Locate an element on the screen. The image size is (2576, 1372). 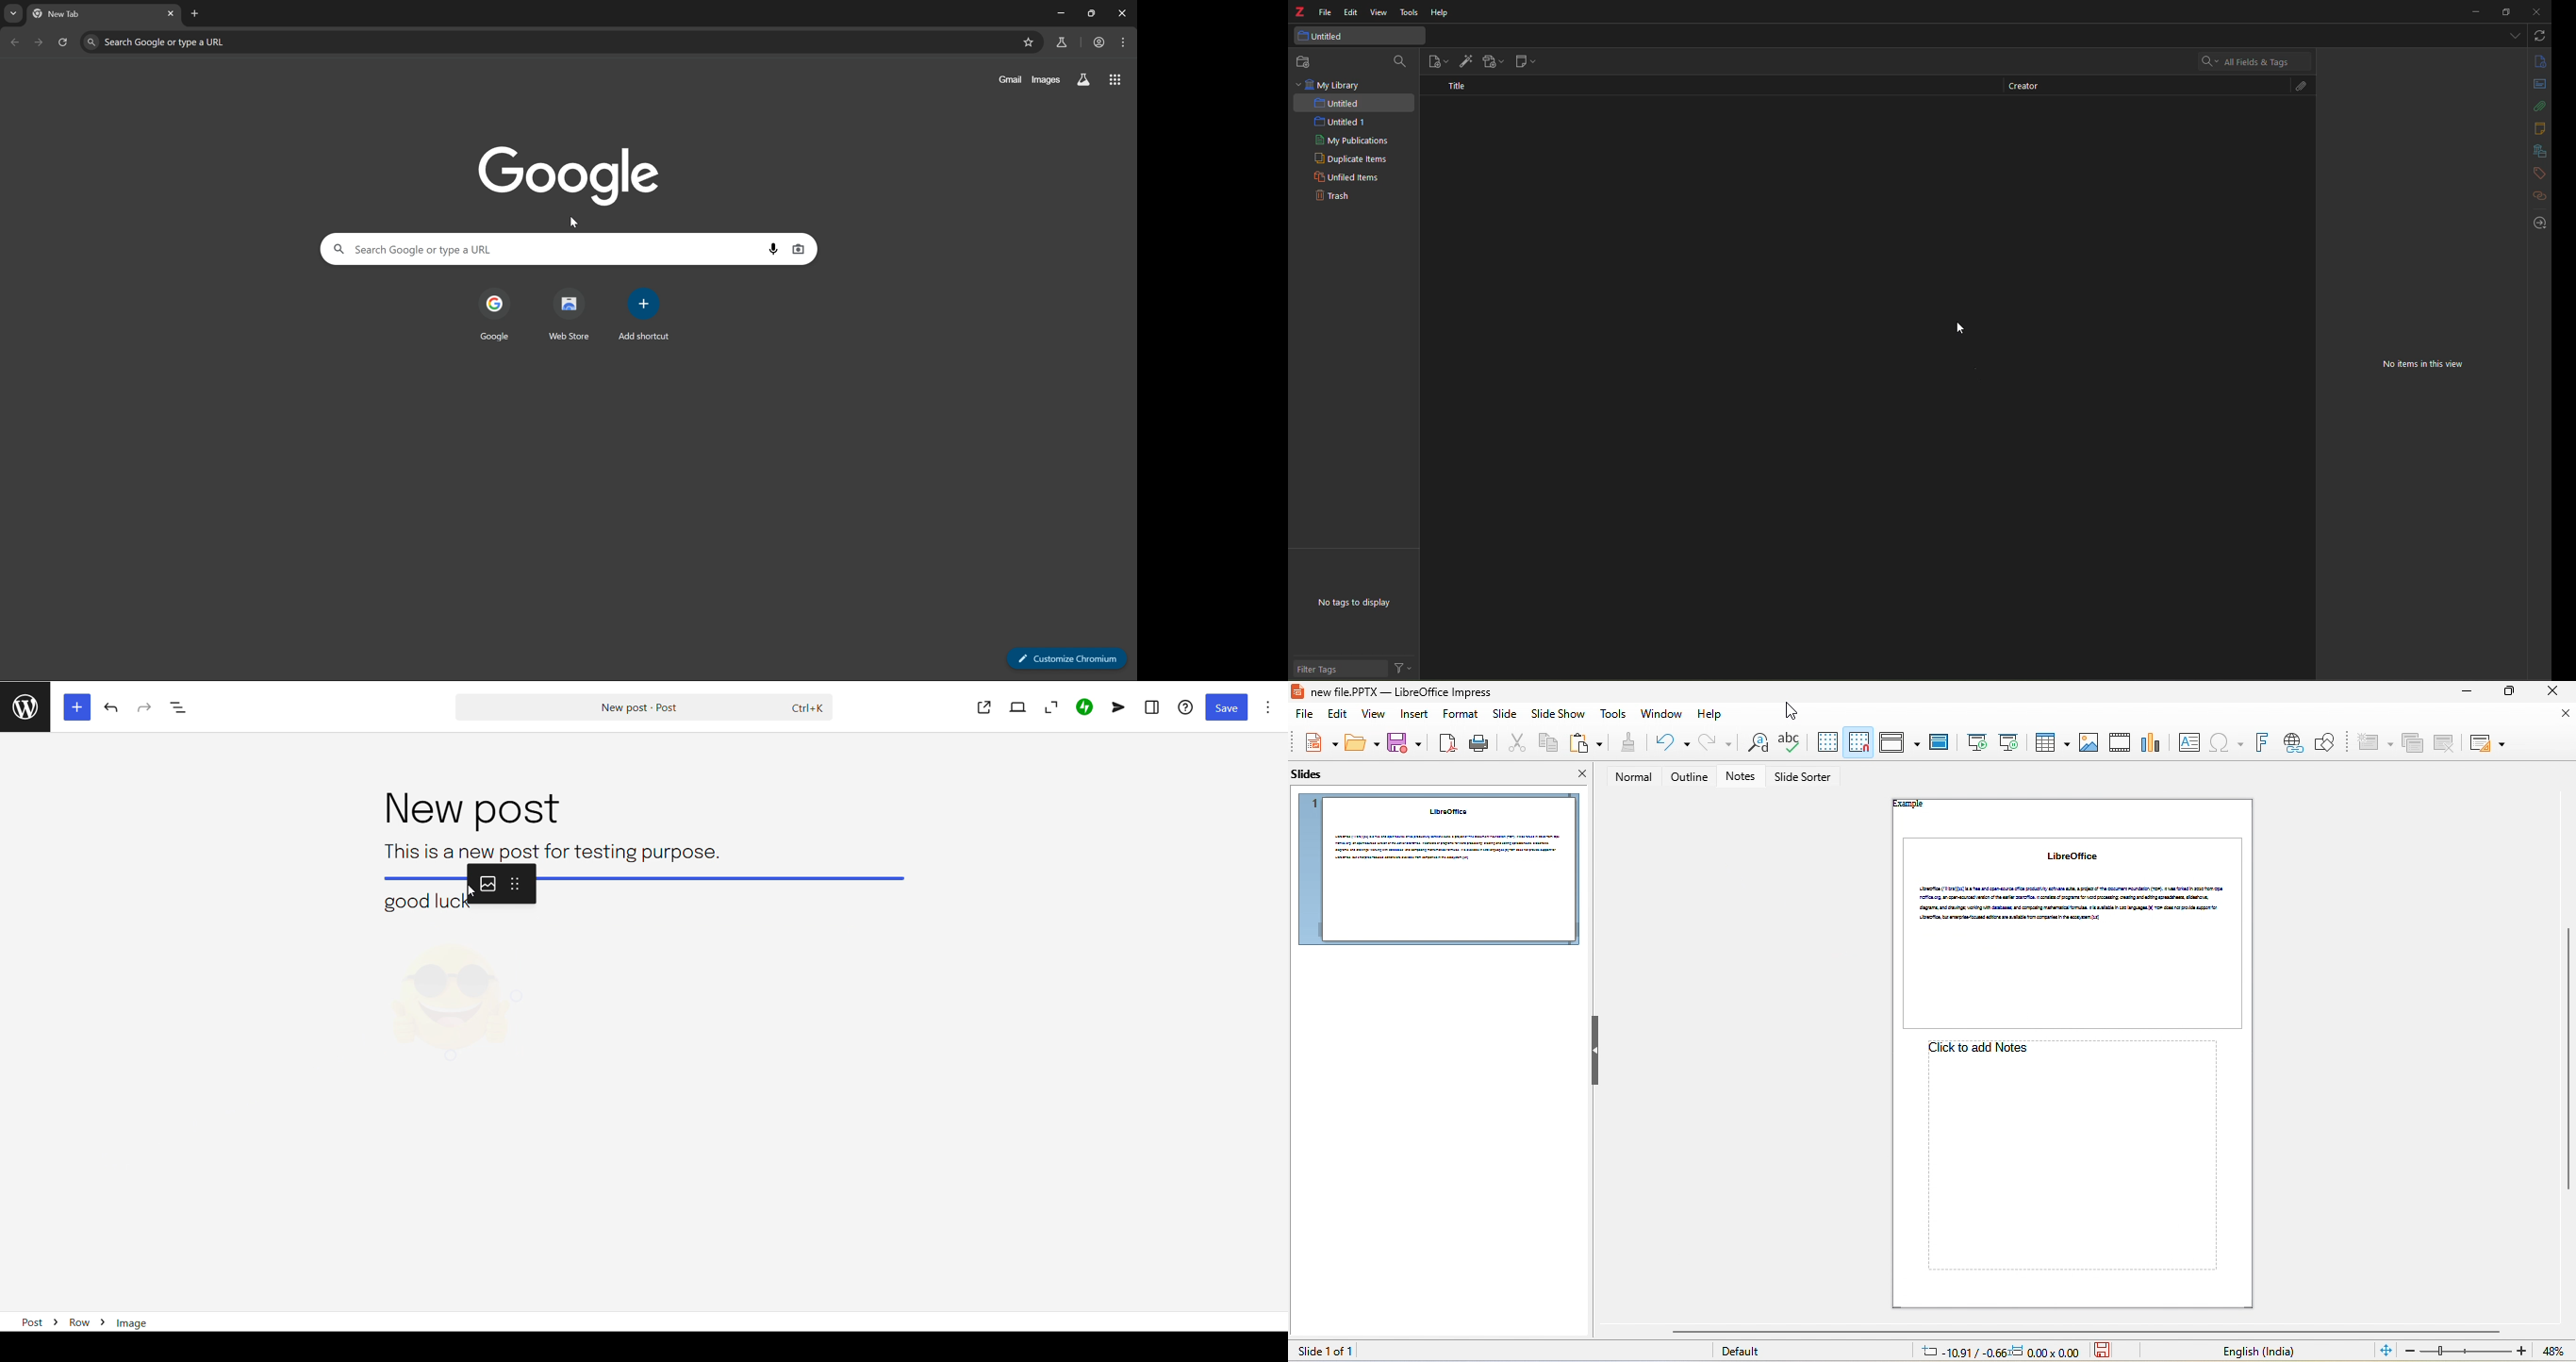
slides is located at coordinates (1314, 778).